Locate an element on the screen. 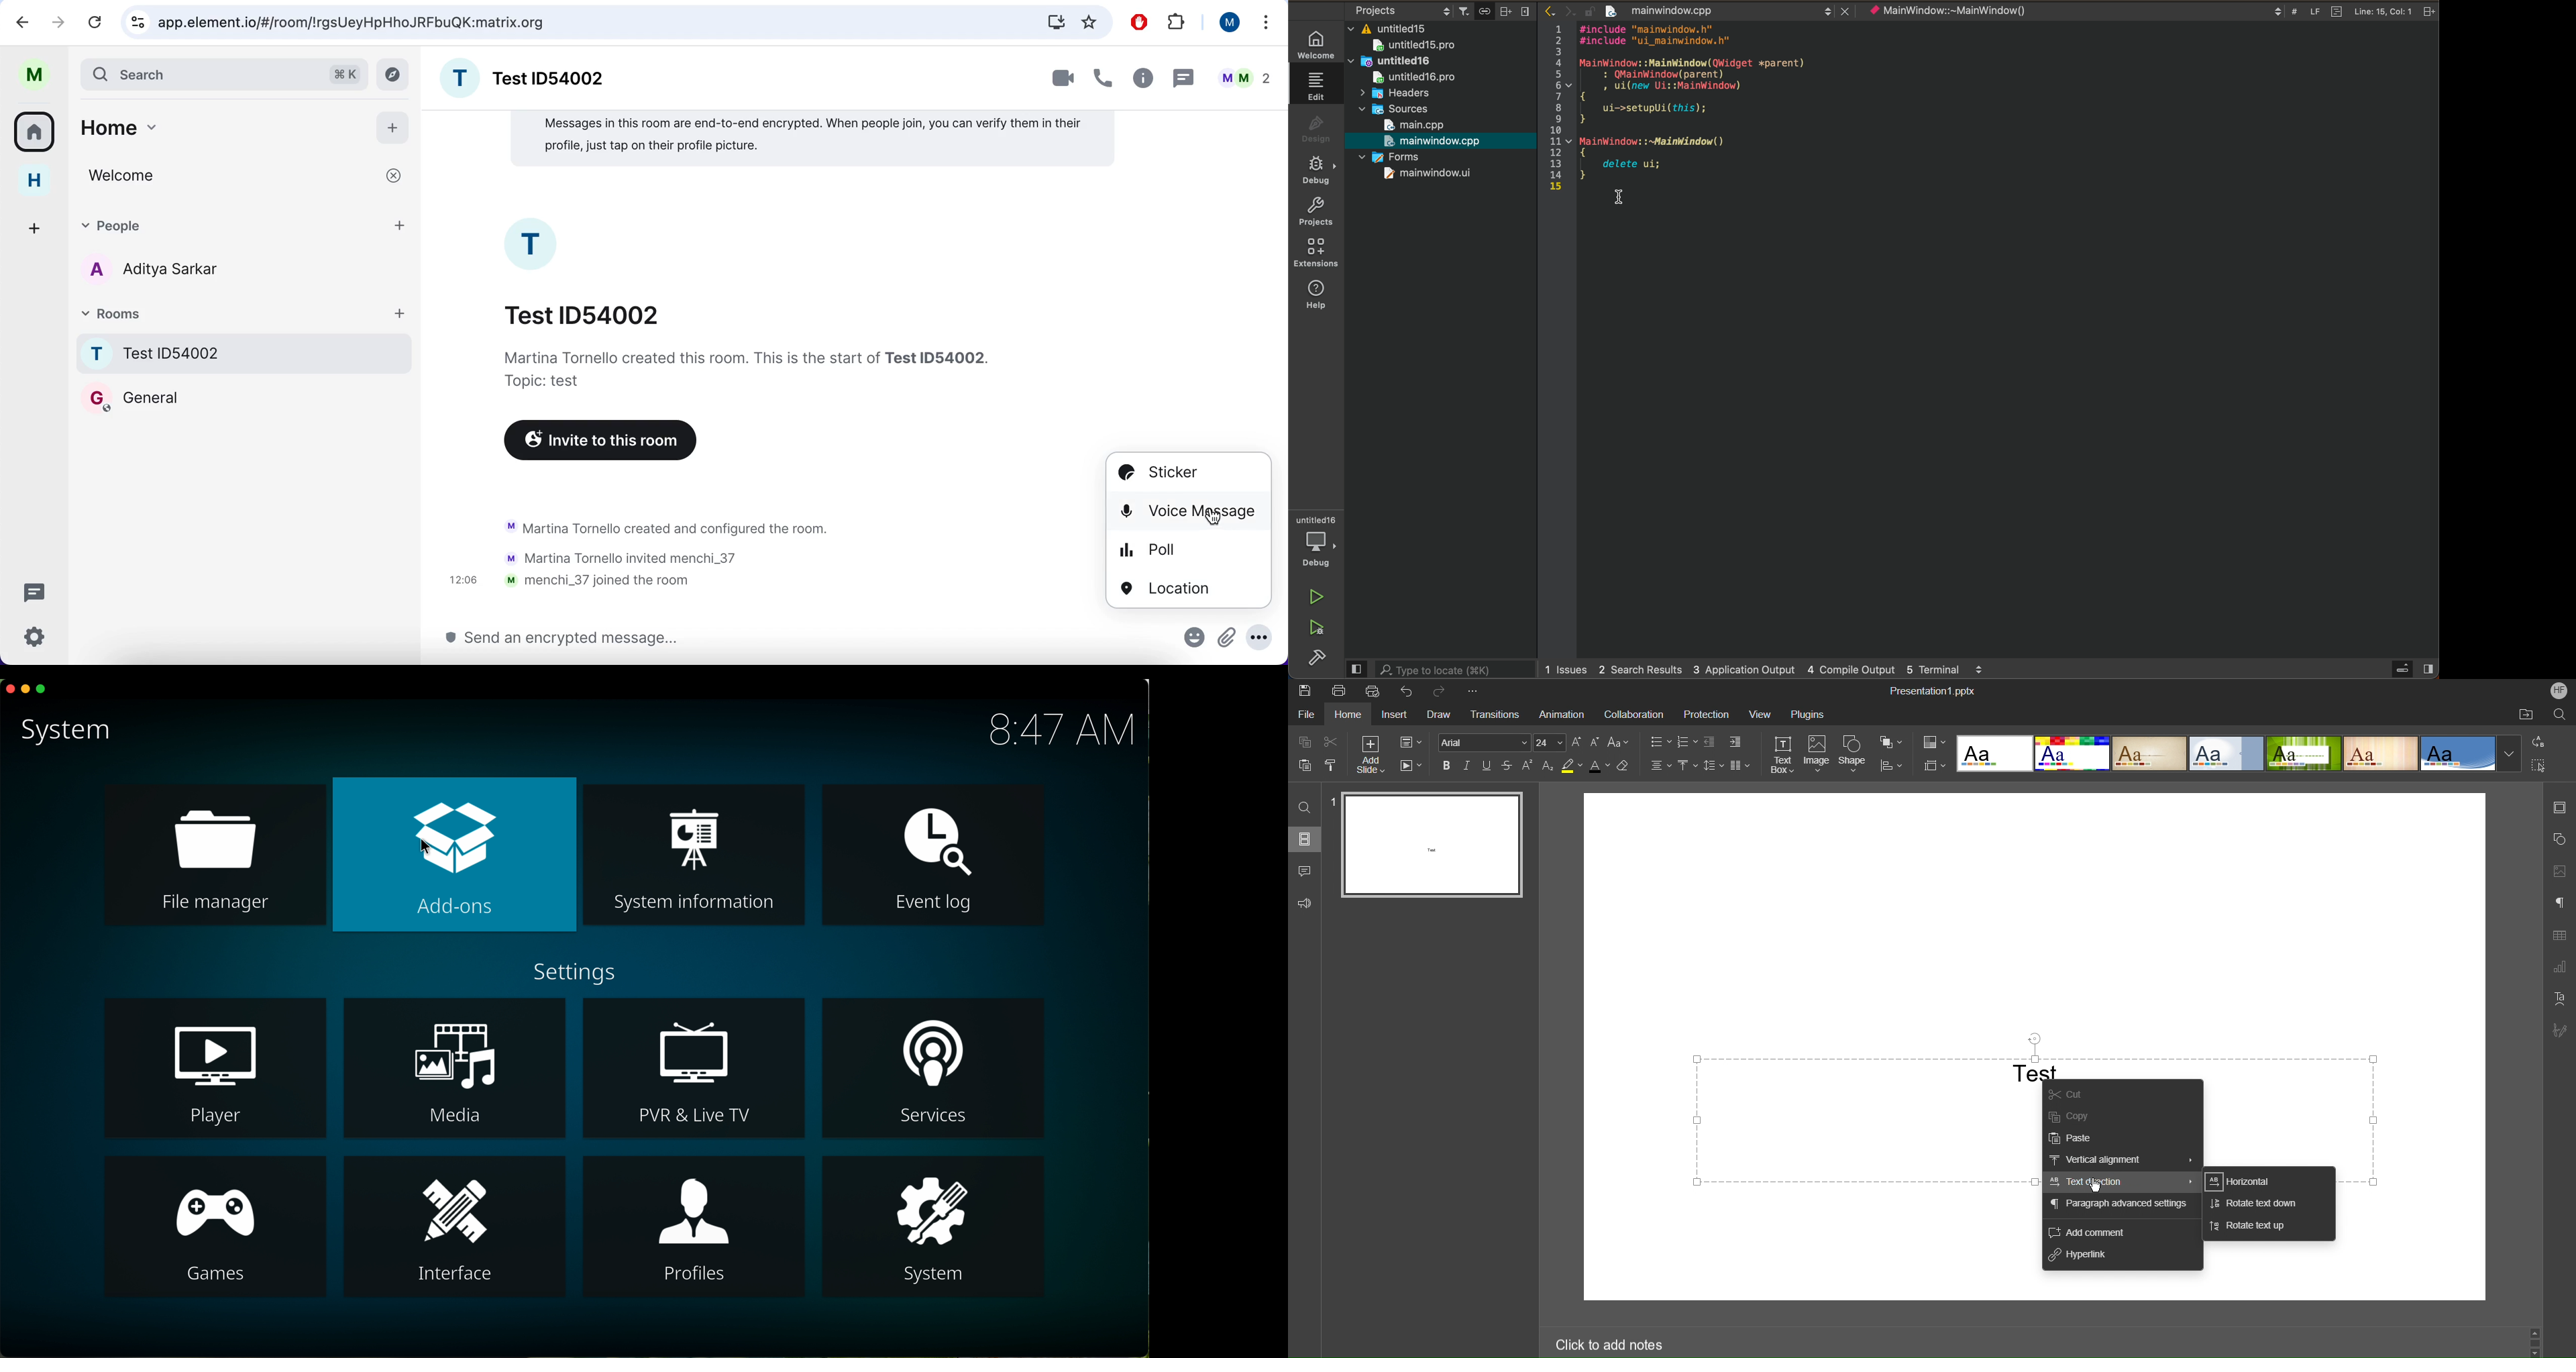 The width and height of the screenshot is (2576, 1372). Home is located at coordinates (1349, 715).